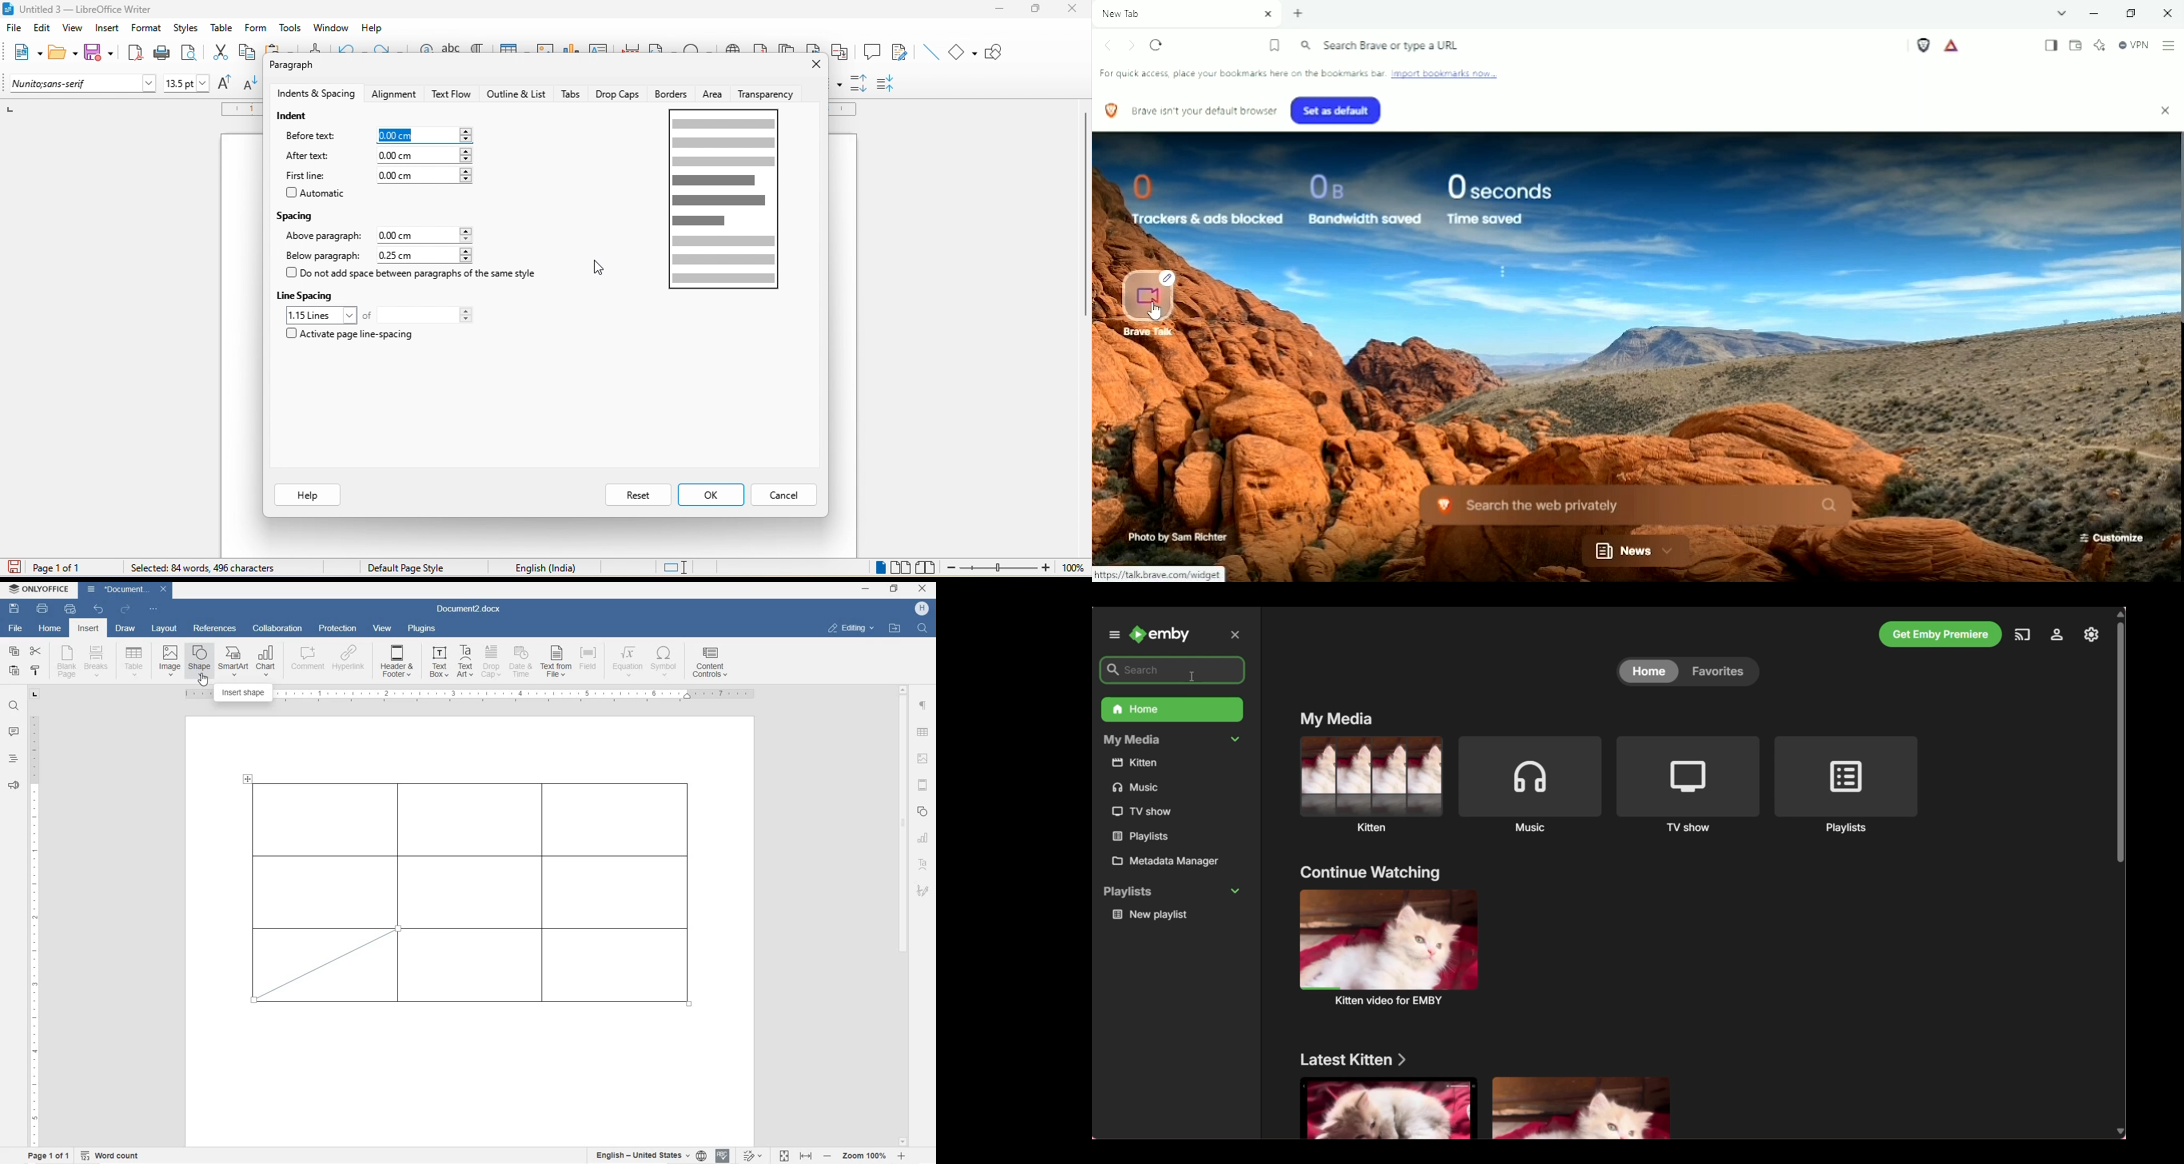  I want to click on line spacing, so click(305, 296).